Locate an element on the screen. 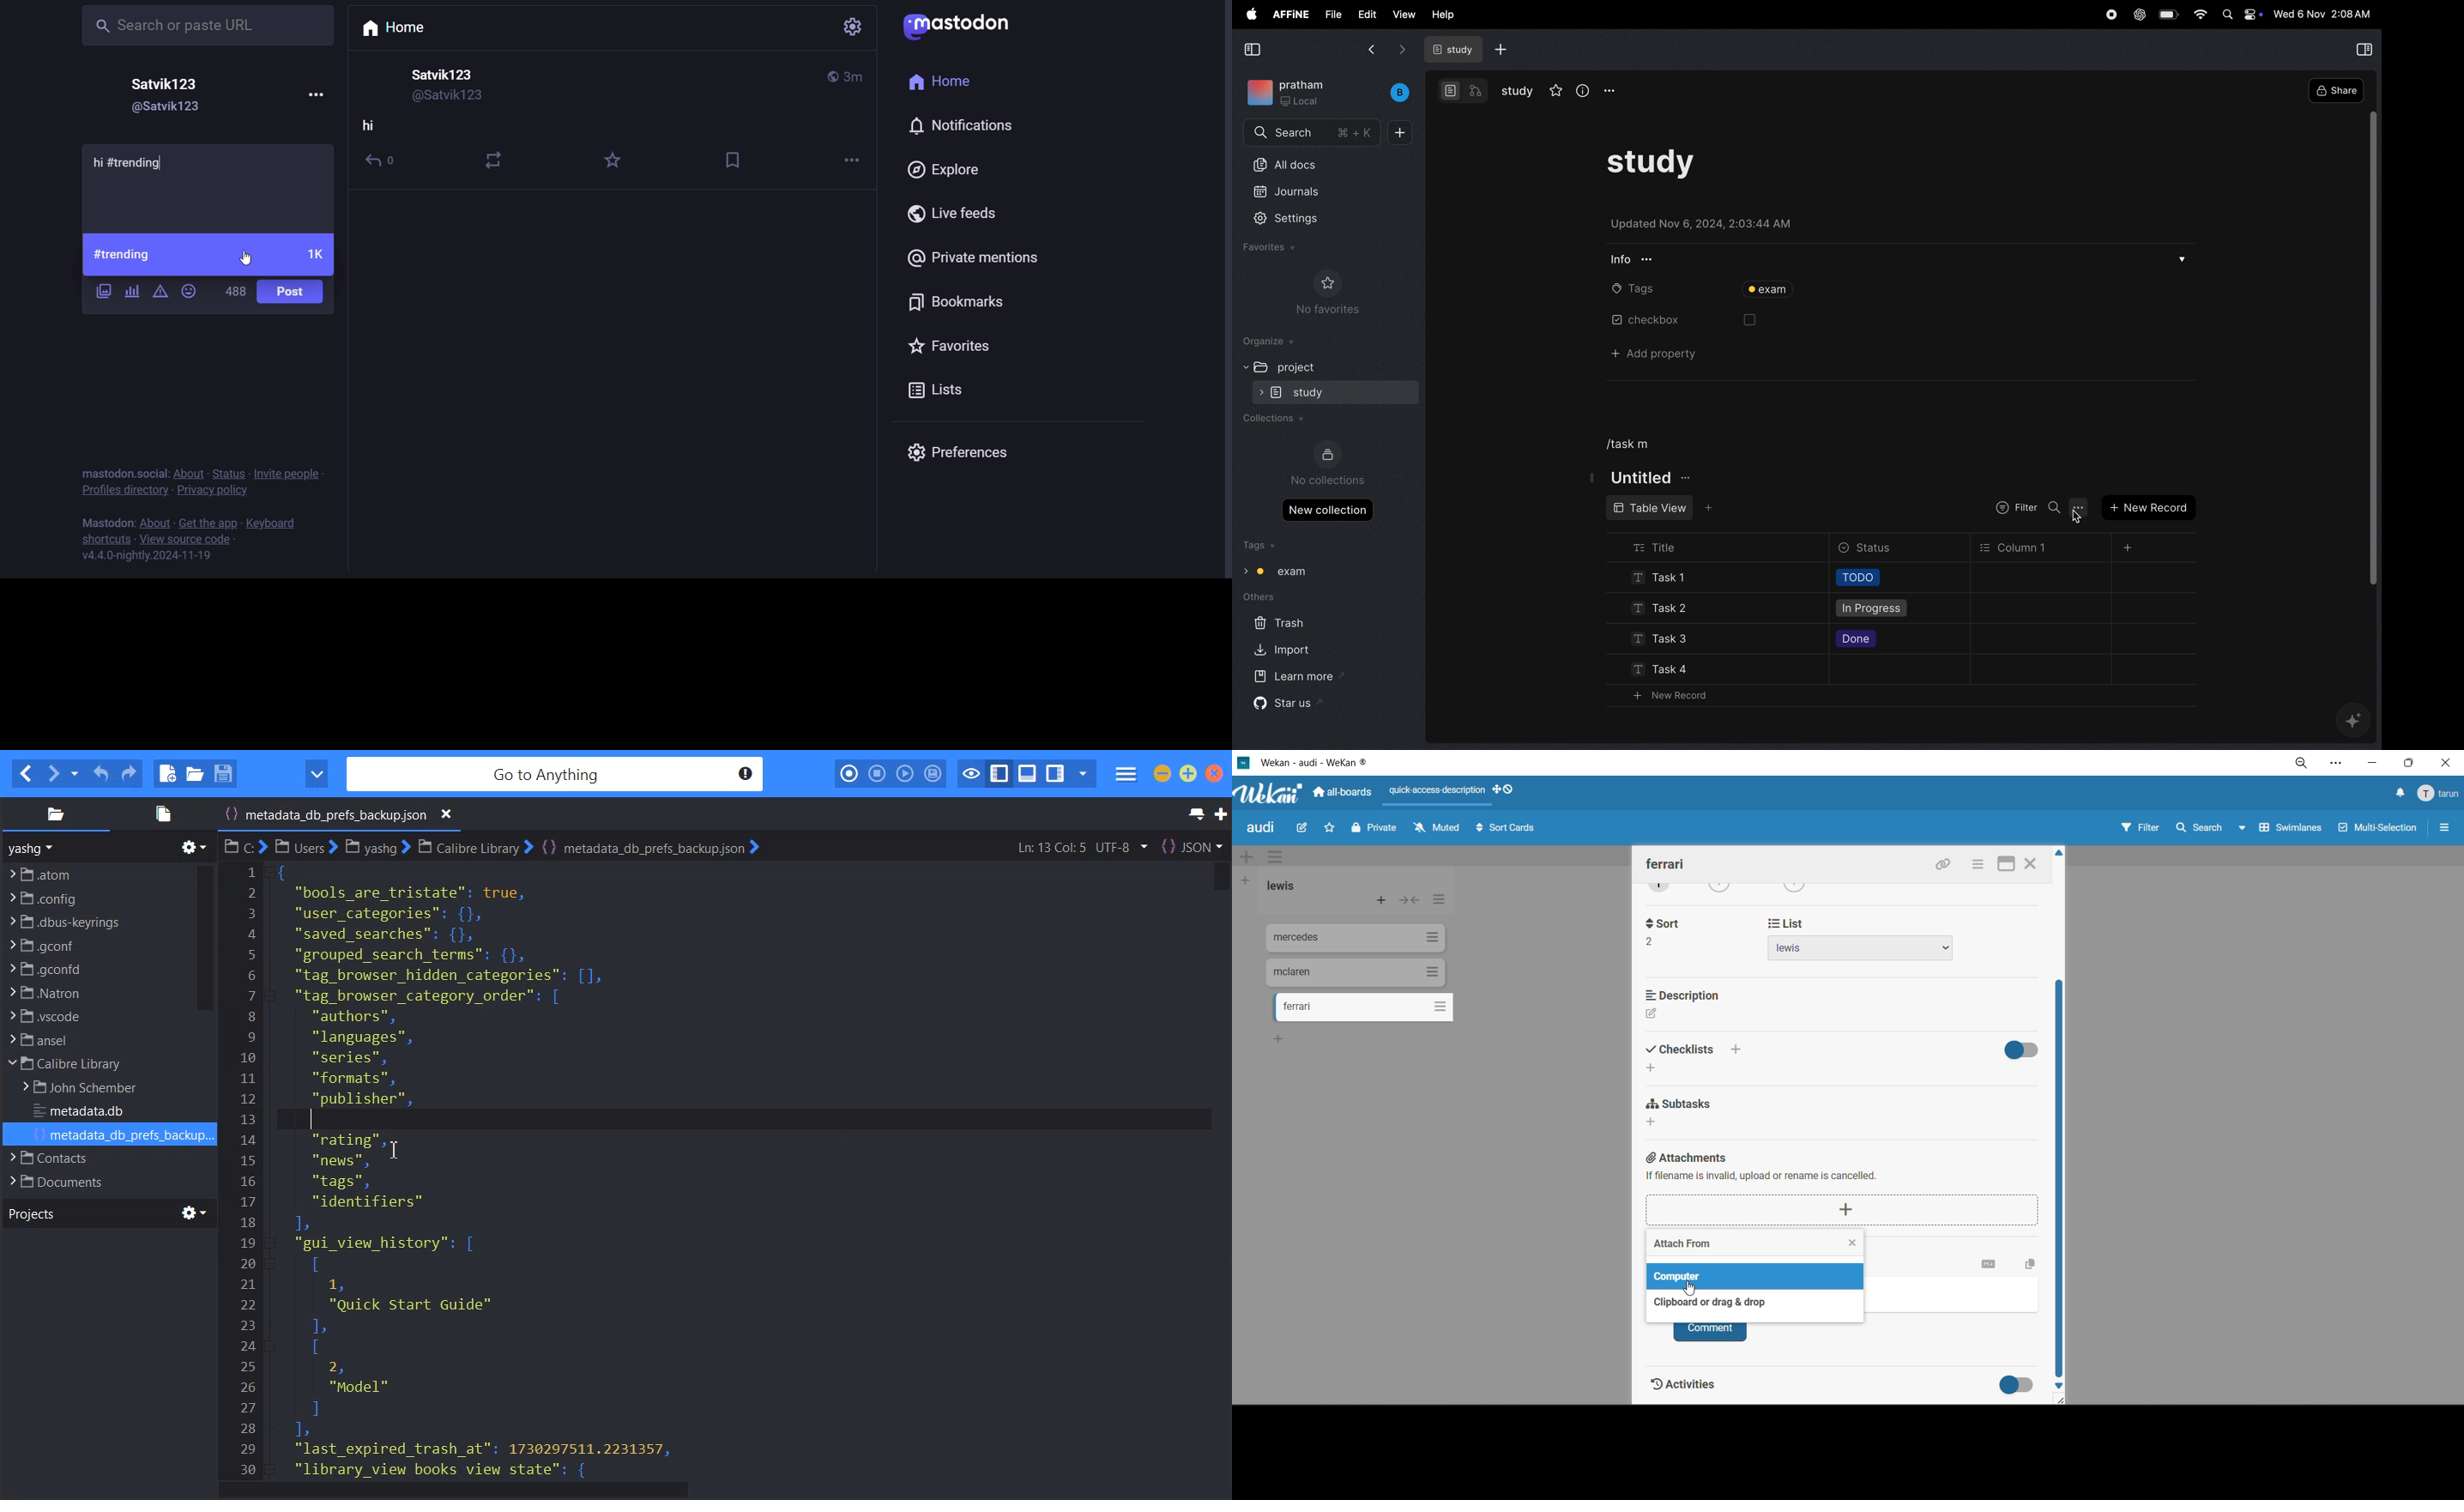 The image size is (2464, 1512). tag is located at coordinates (1773, 291).